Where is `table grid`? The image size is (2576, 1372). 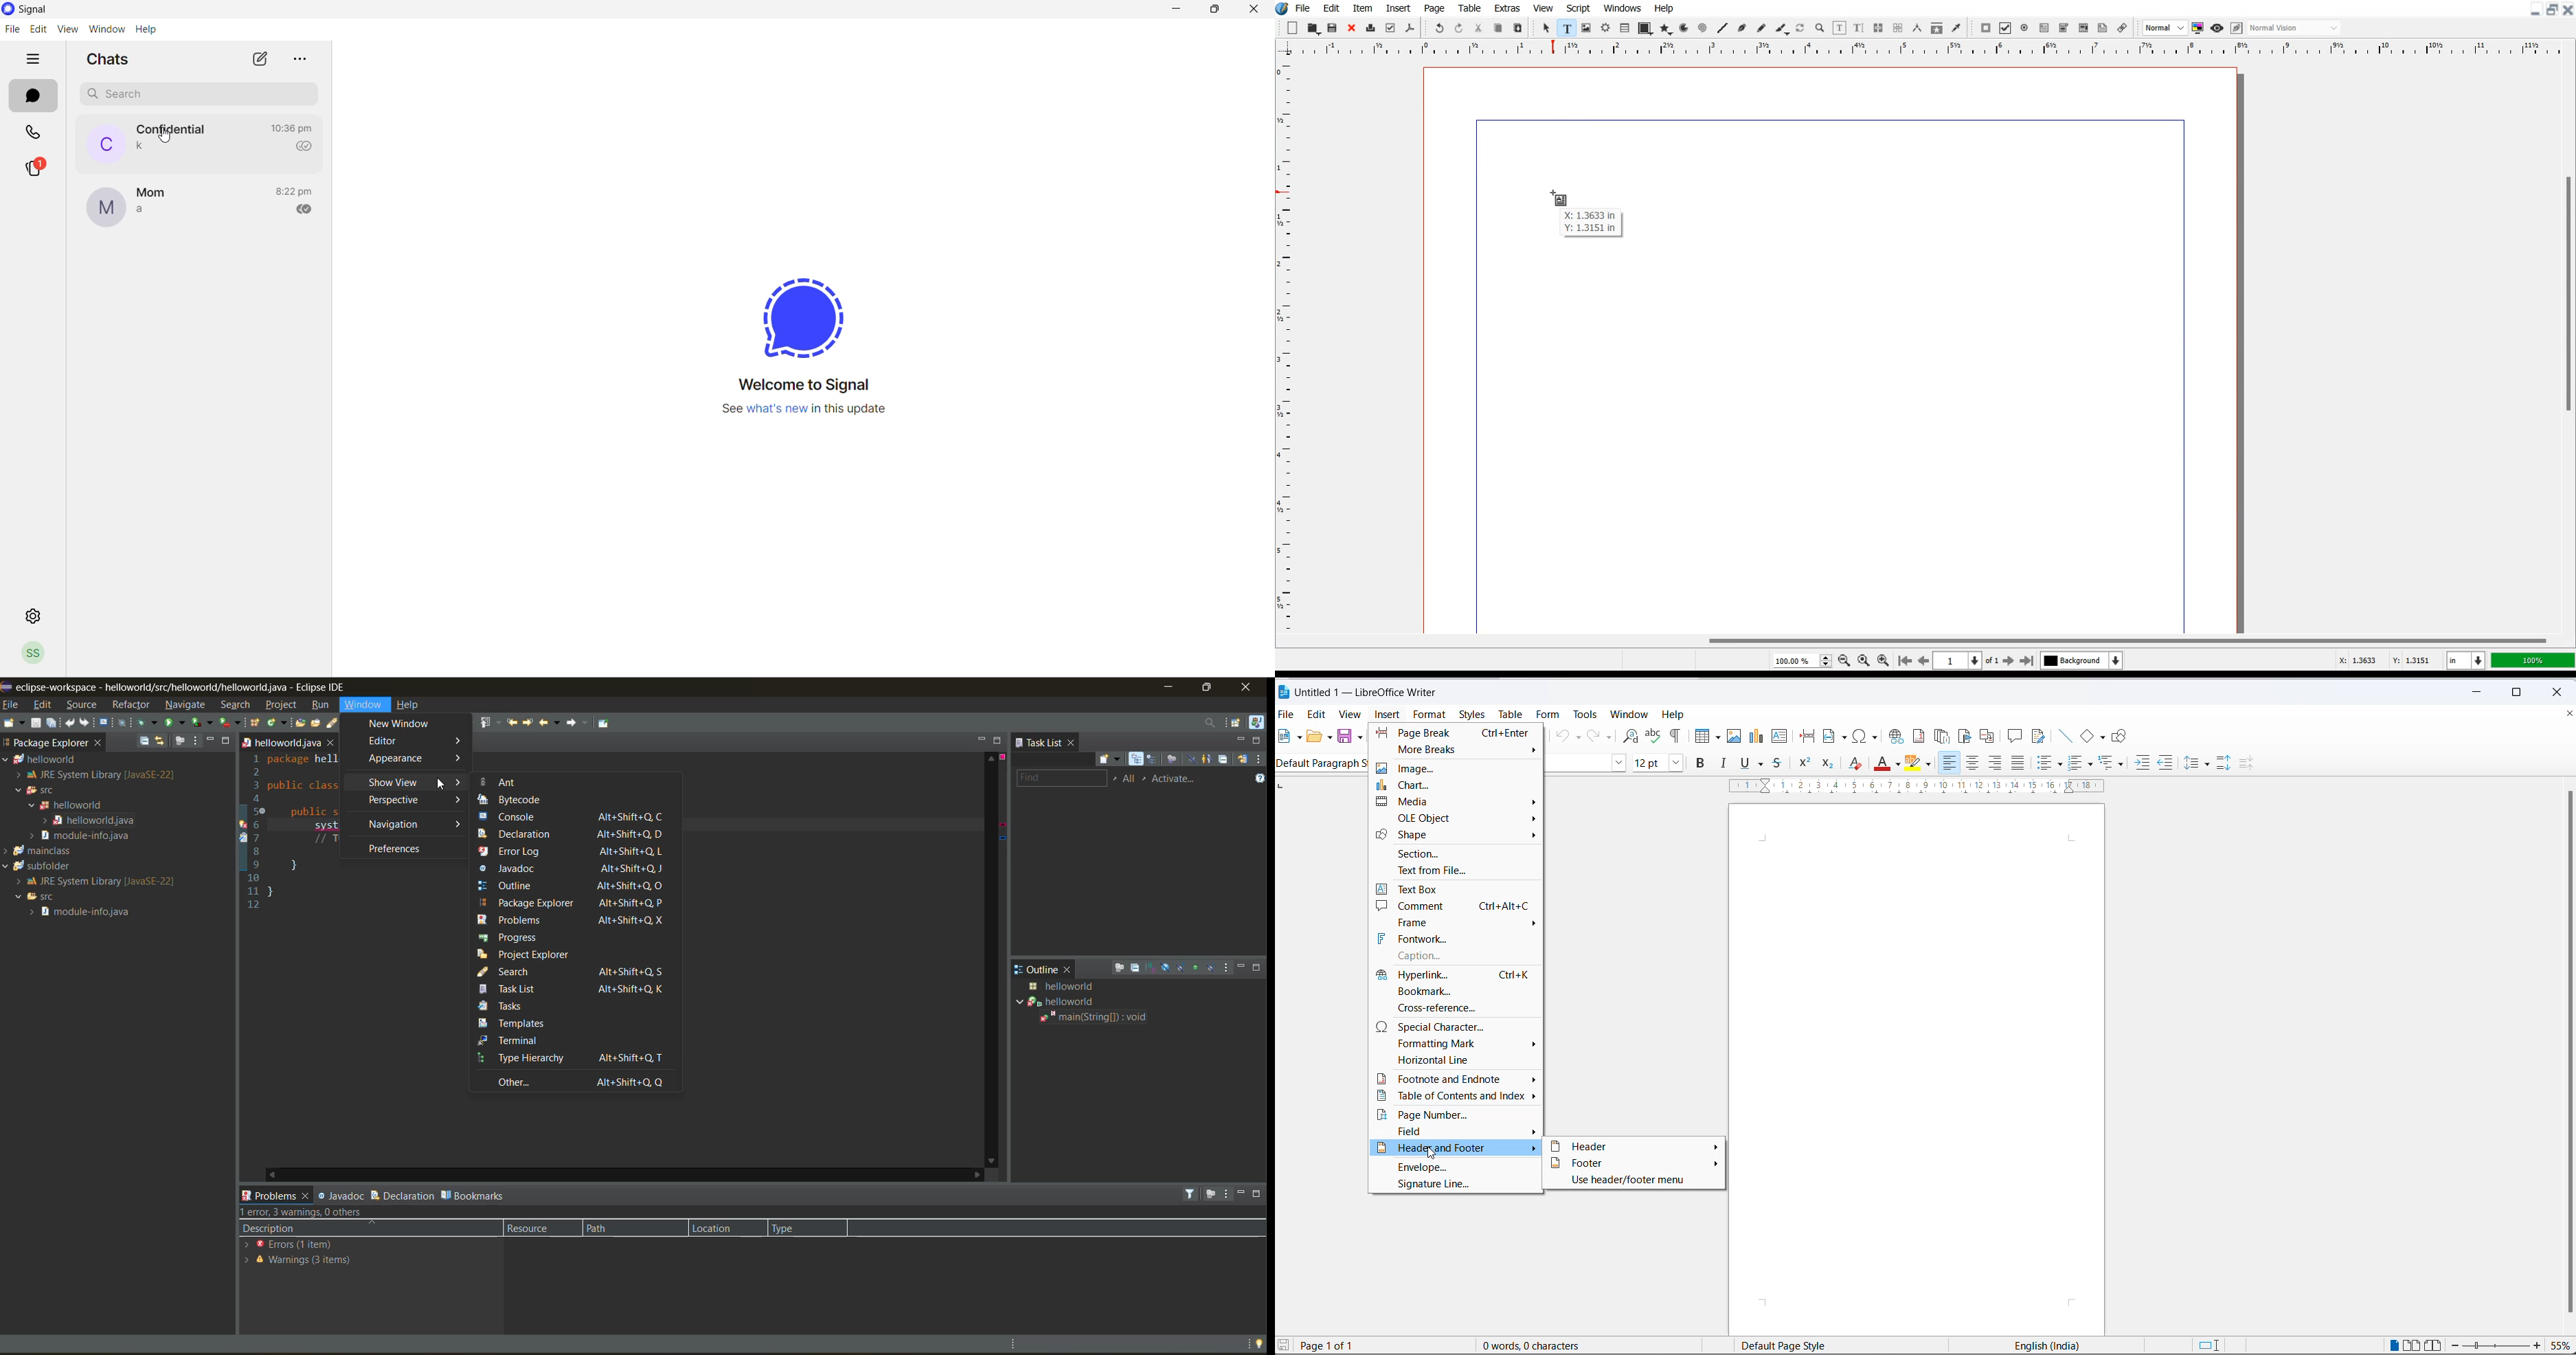 table grid is located at coordinates (1716, 737).